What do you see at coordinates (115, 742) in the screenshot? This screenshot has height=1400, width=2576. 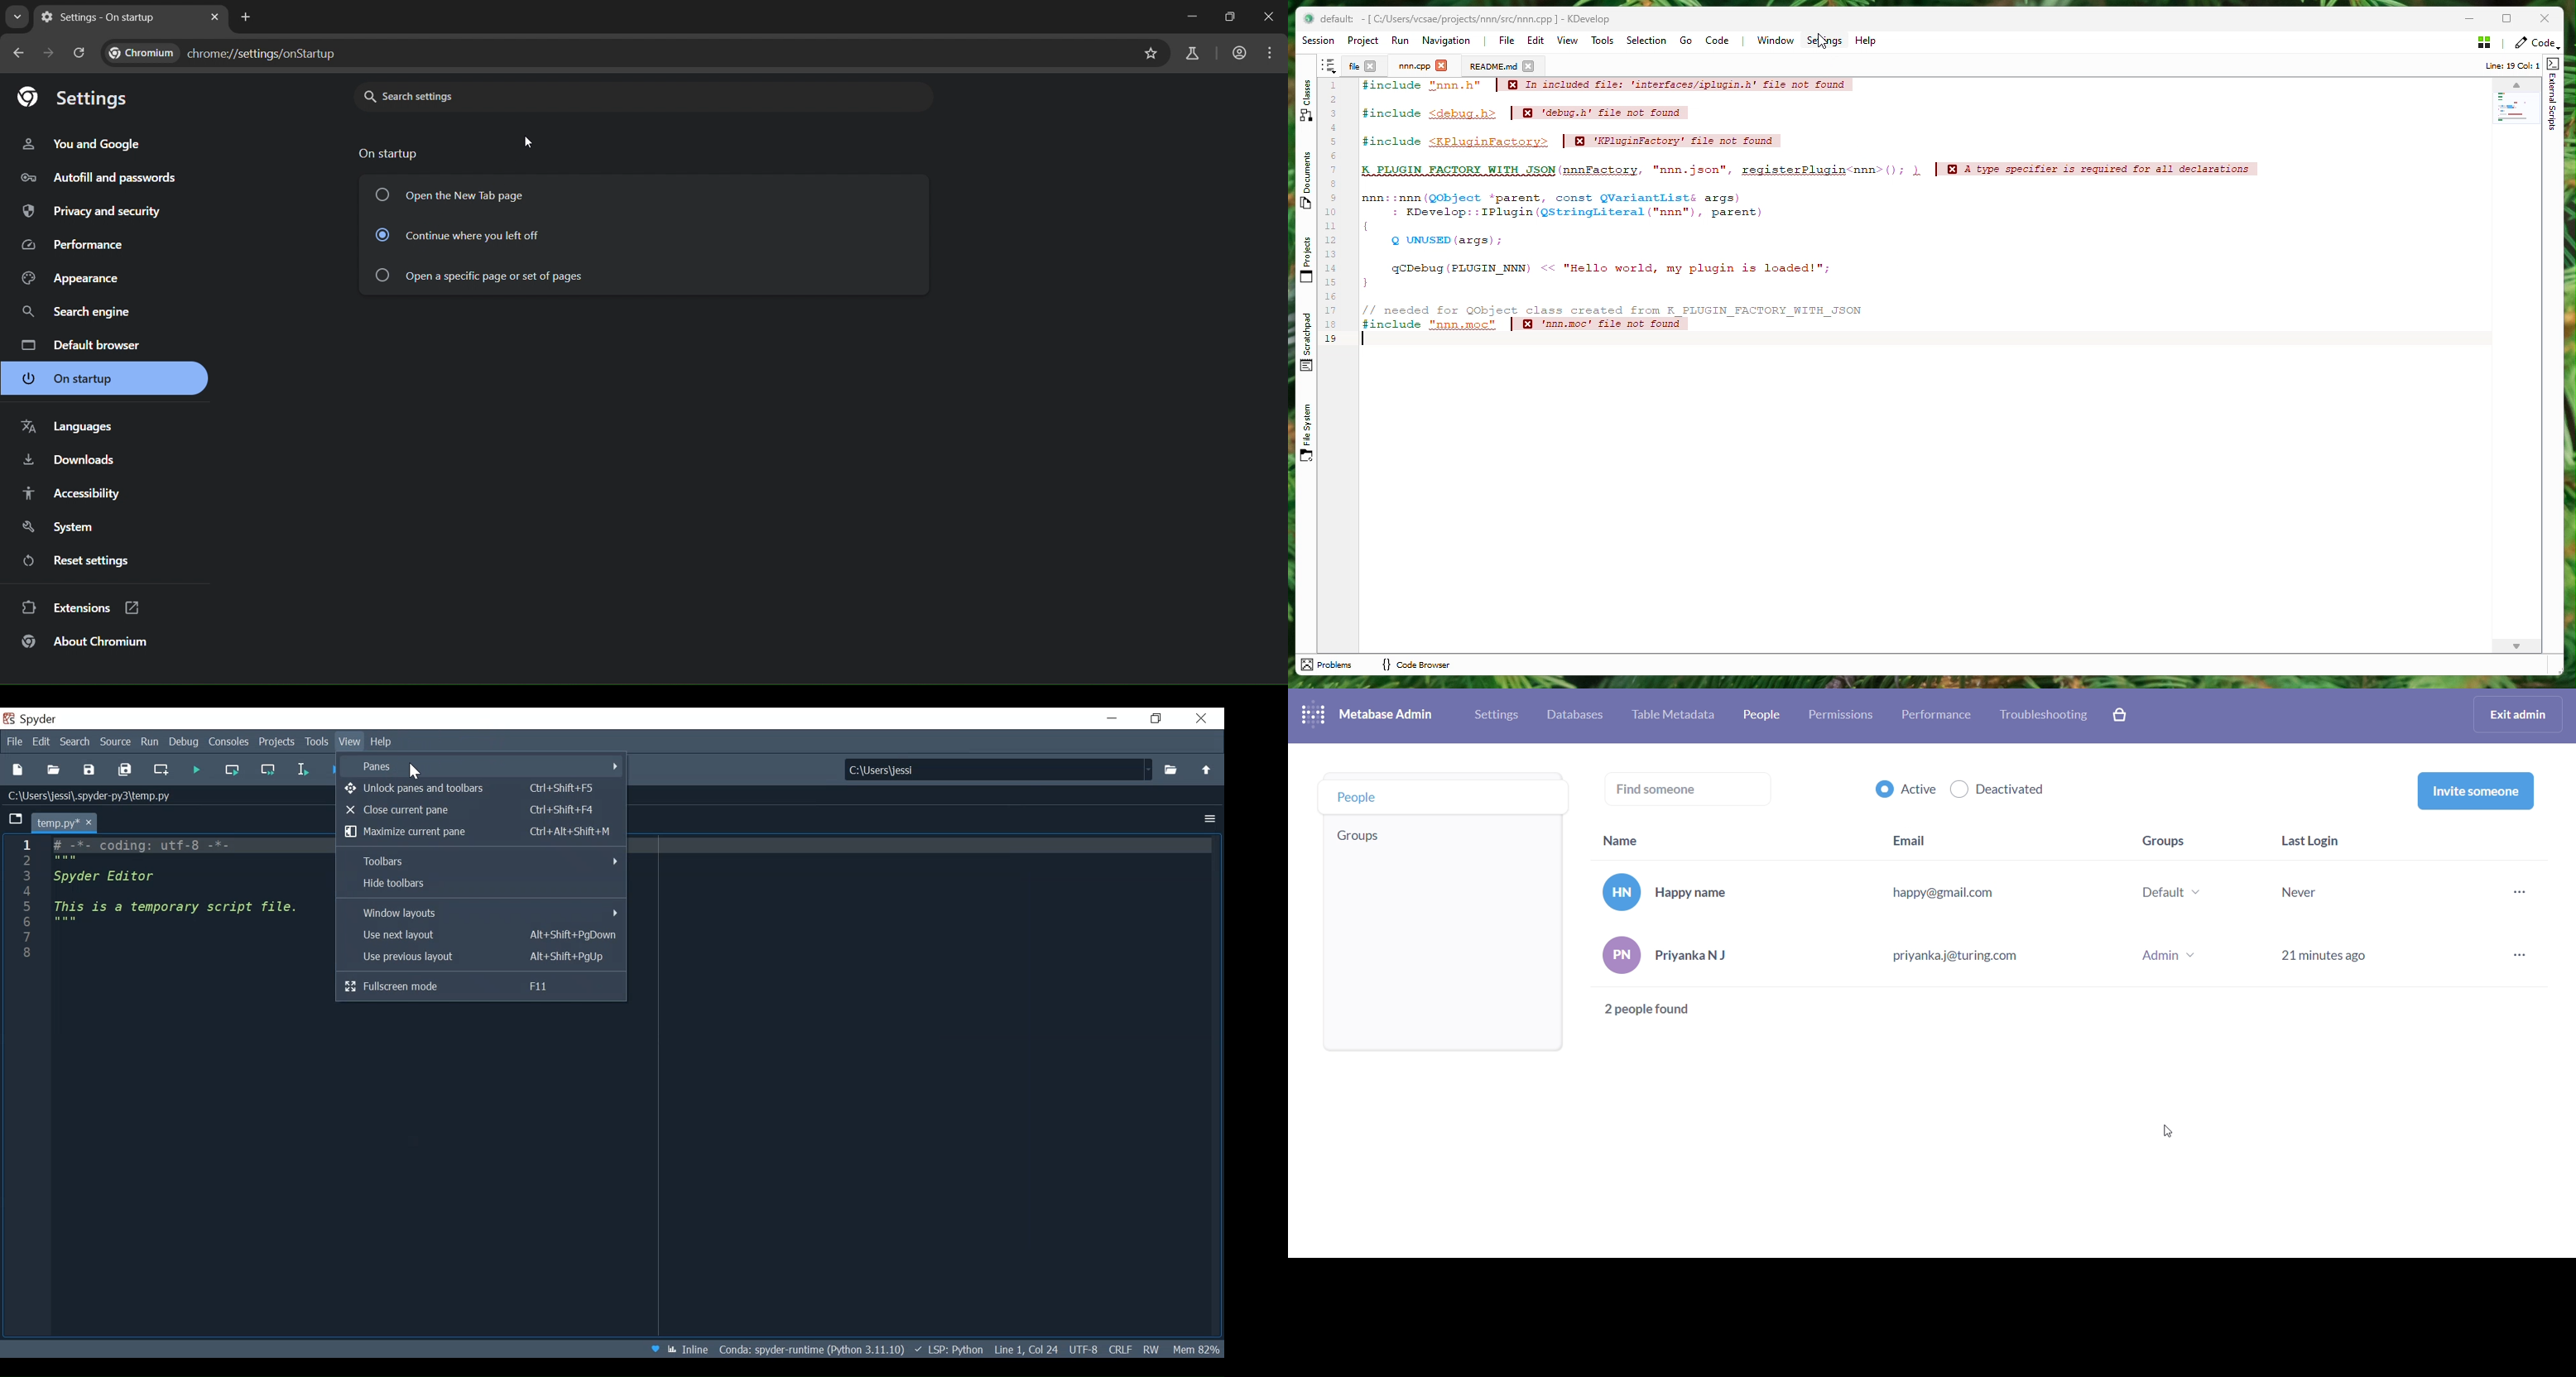 I see `Source` at bounding box center [115, 742].